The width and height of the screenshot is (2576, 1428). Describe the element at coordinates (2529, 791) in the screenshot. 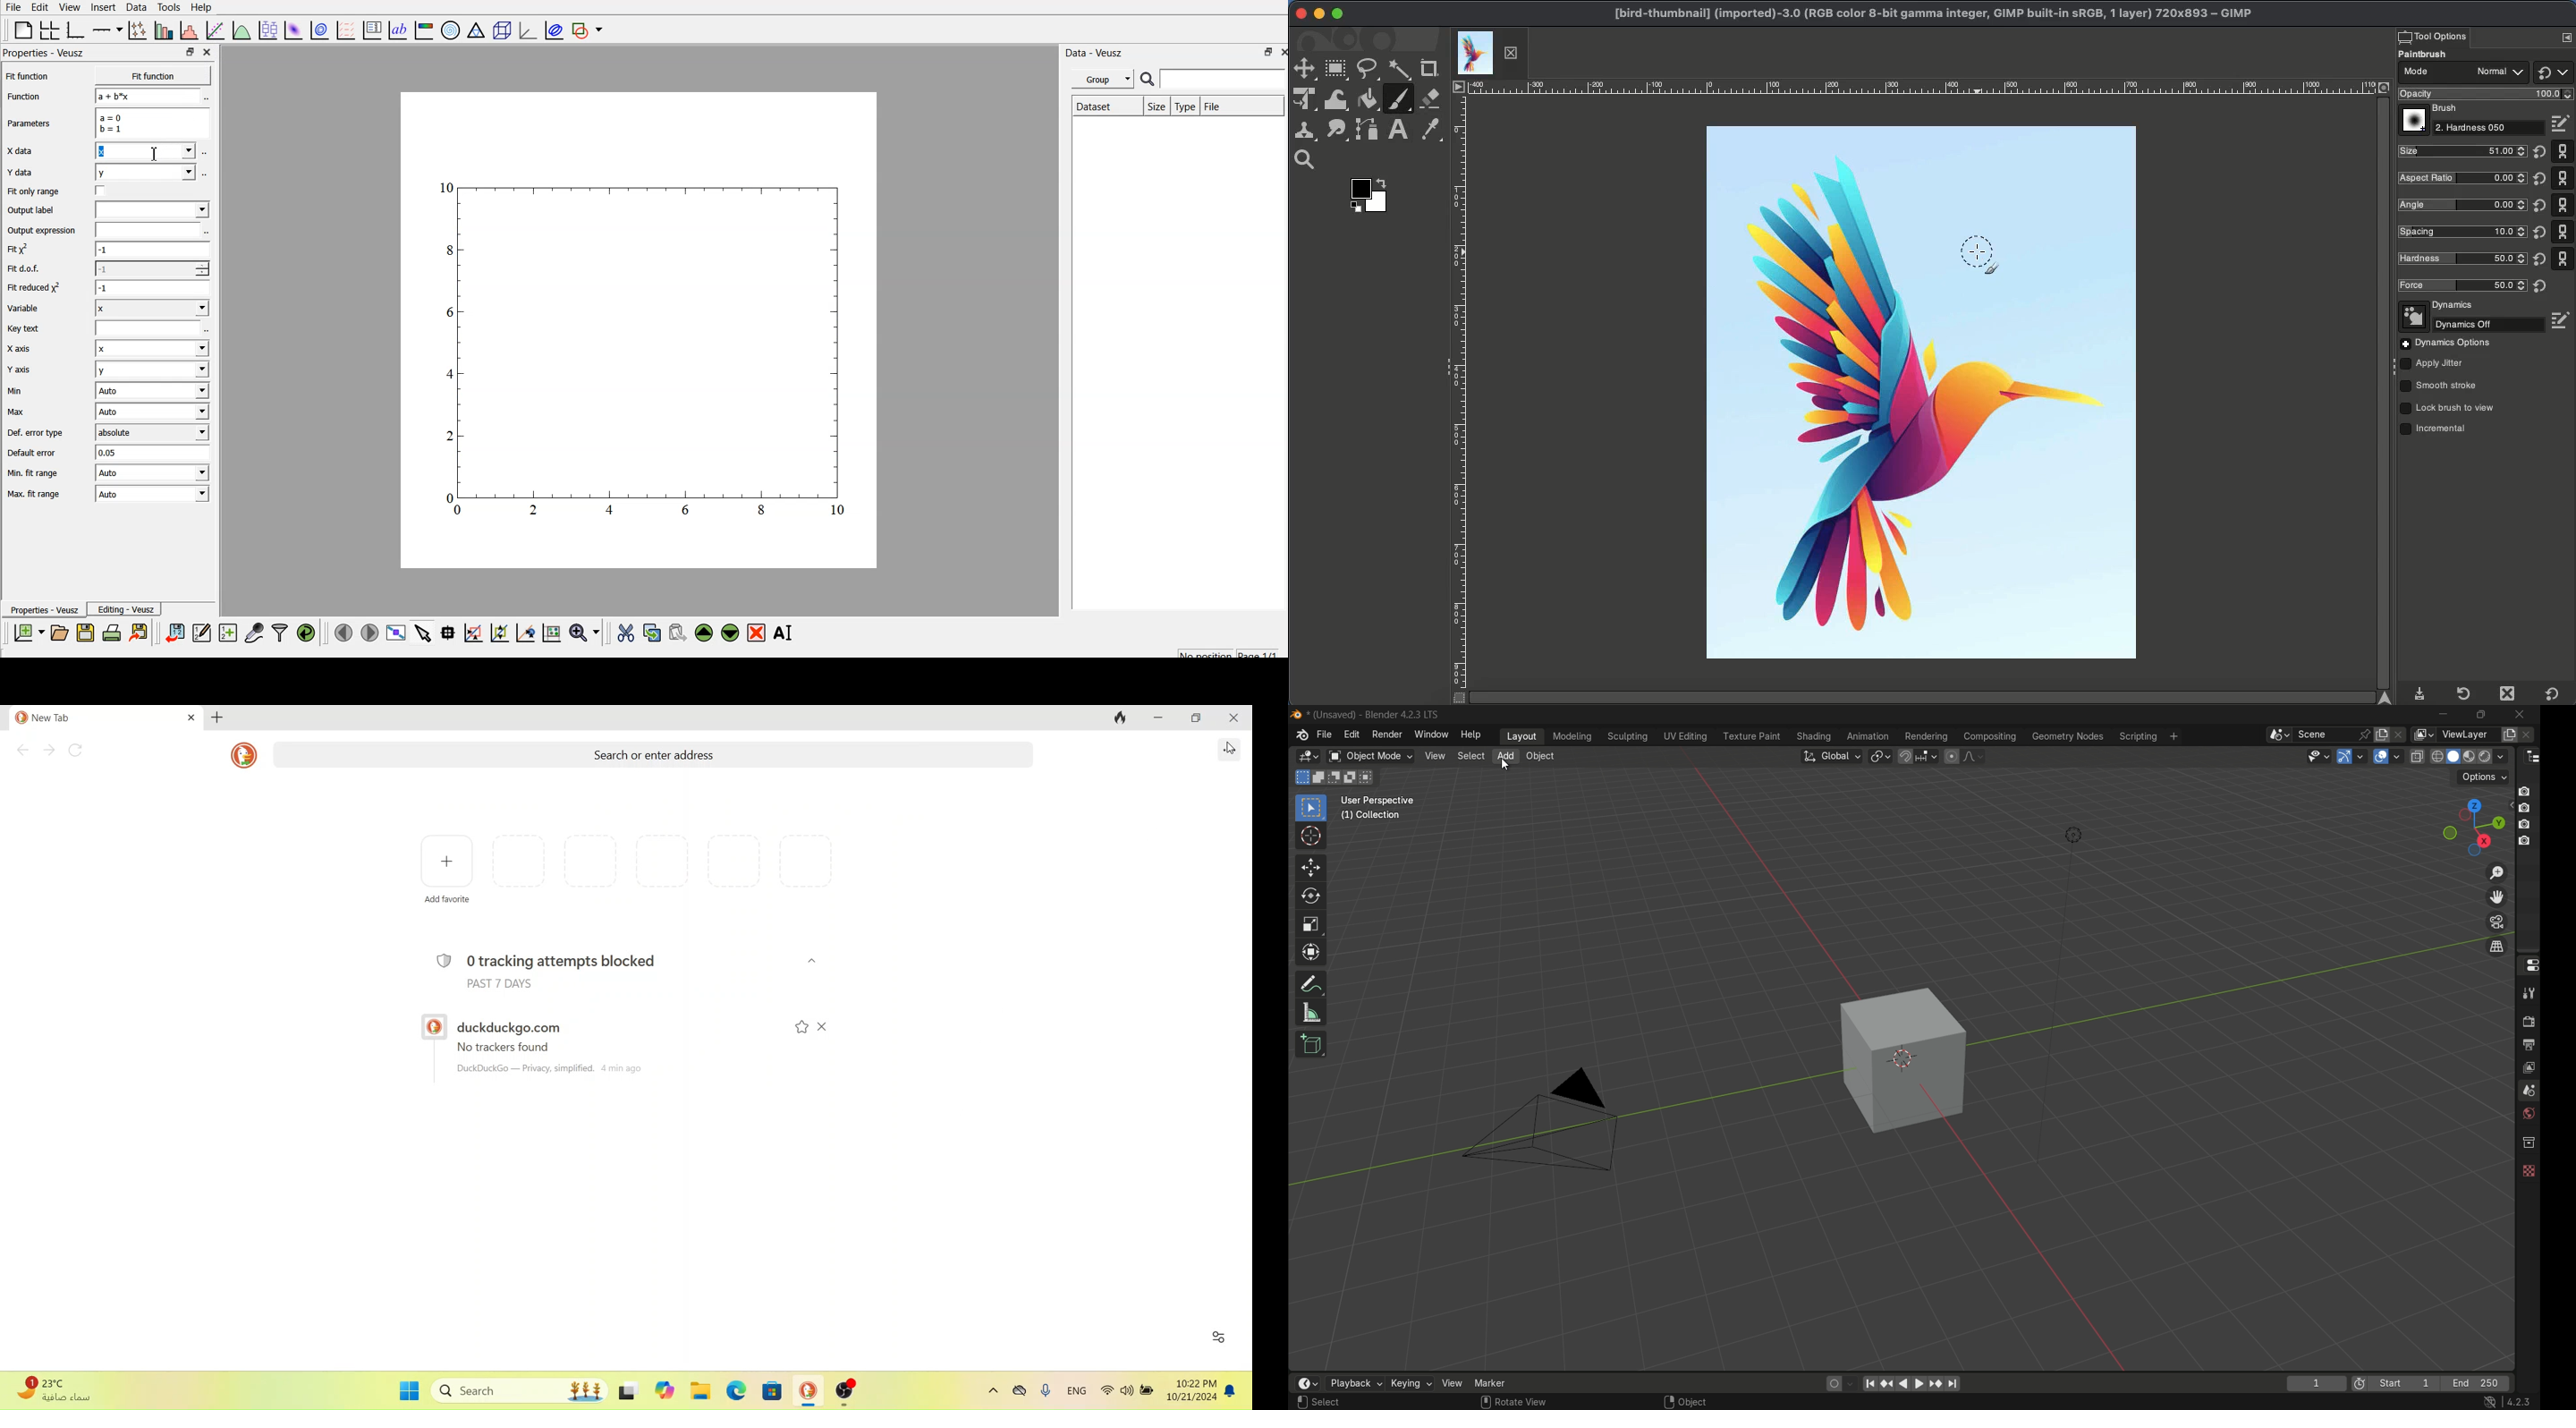

I see `capture` at that location.